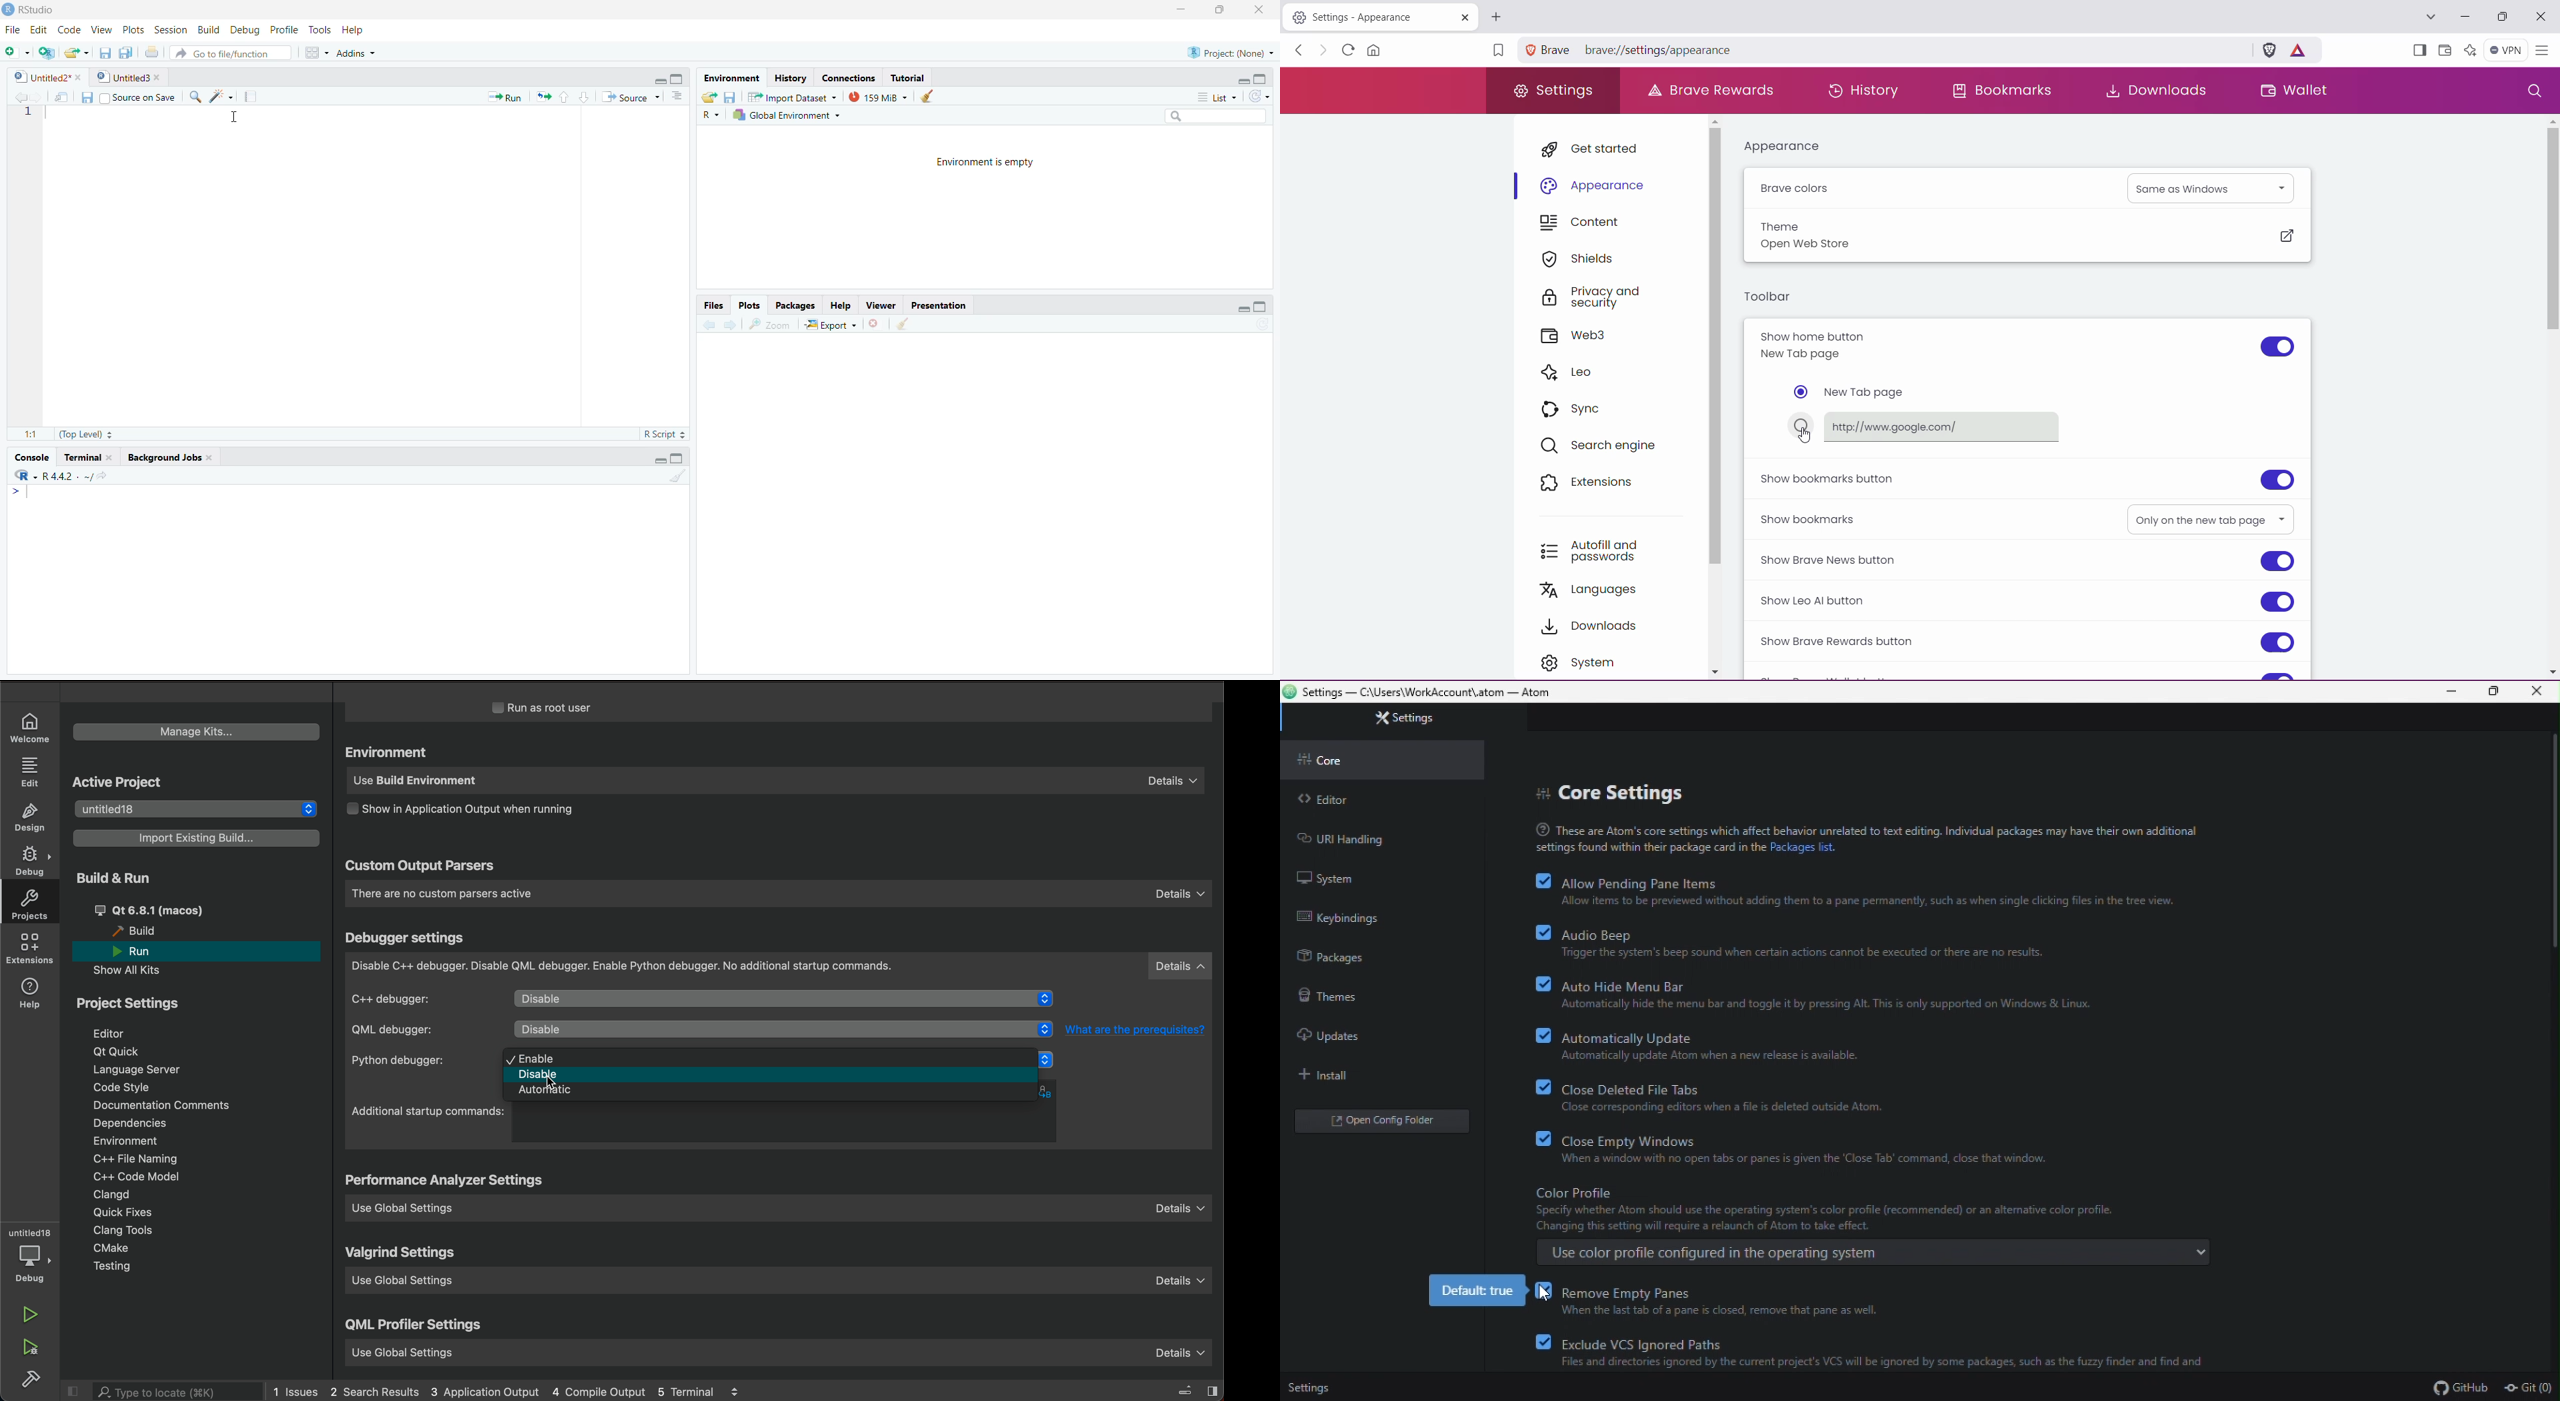  I want to click on Shields, so click(1582, 259).